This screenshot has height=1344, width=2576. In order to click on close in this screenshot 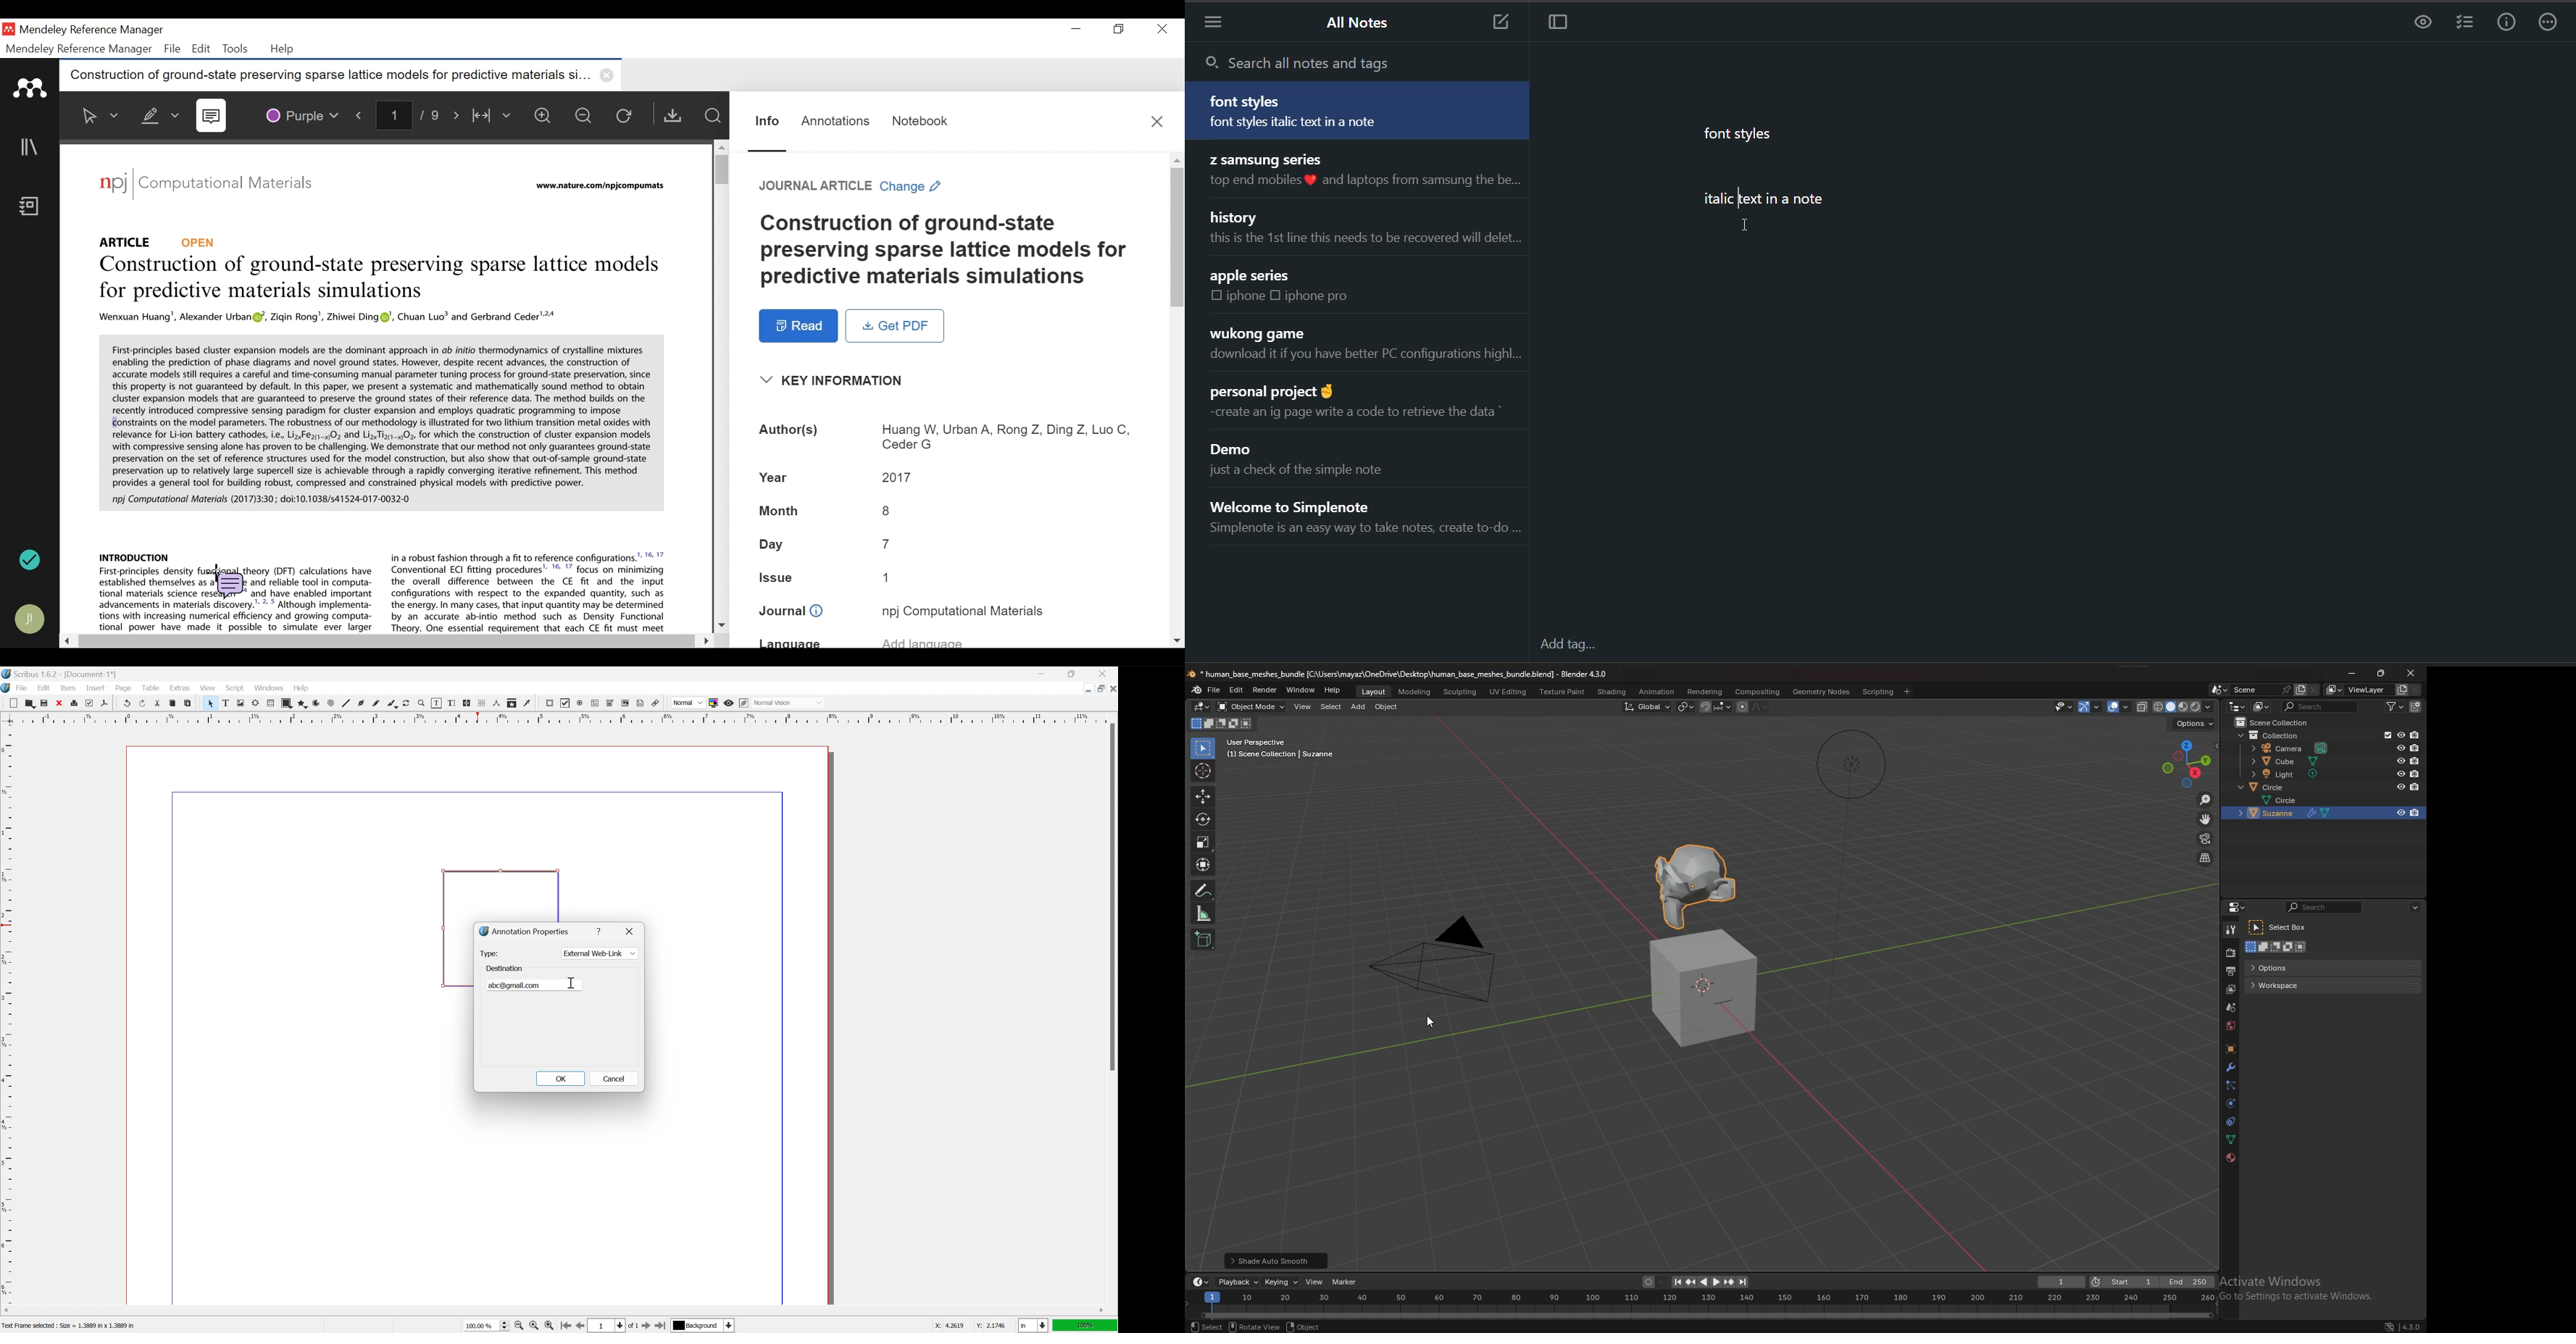, I will do `click(1111, 690)`.